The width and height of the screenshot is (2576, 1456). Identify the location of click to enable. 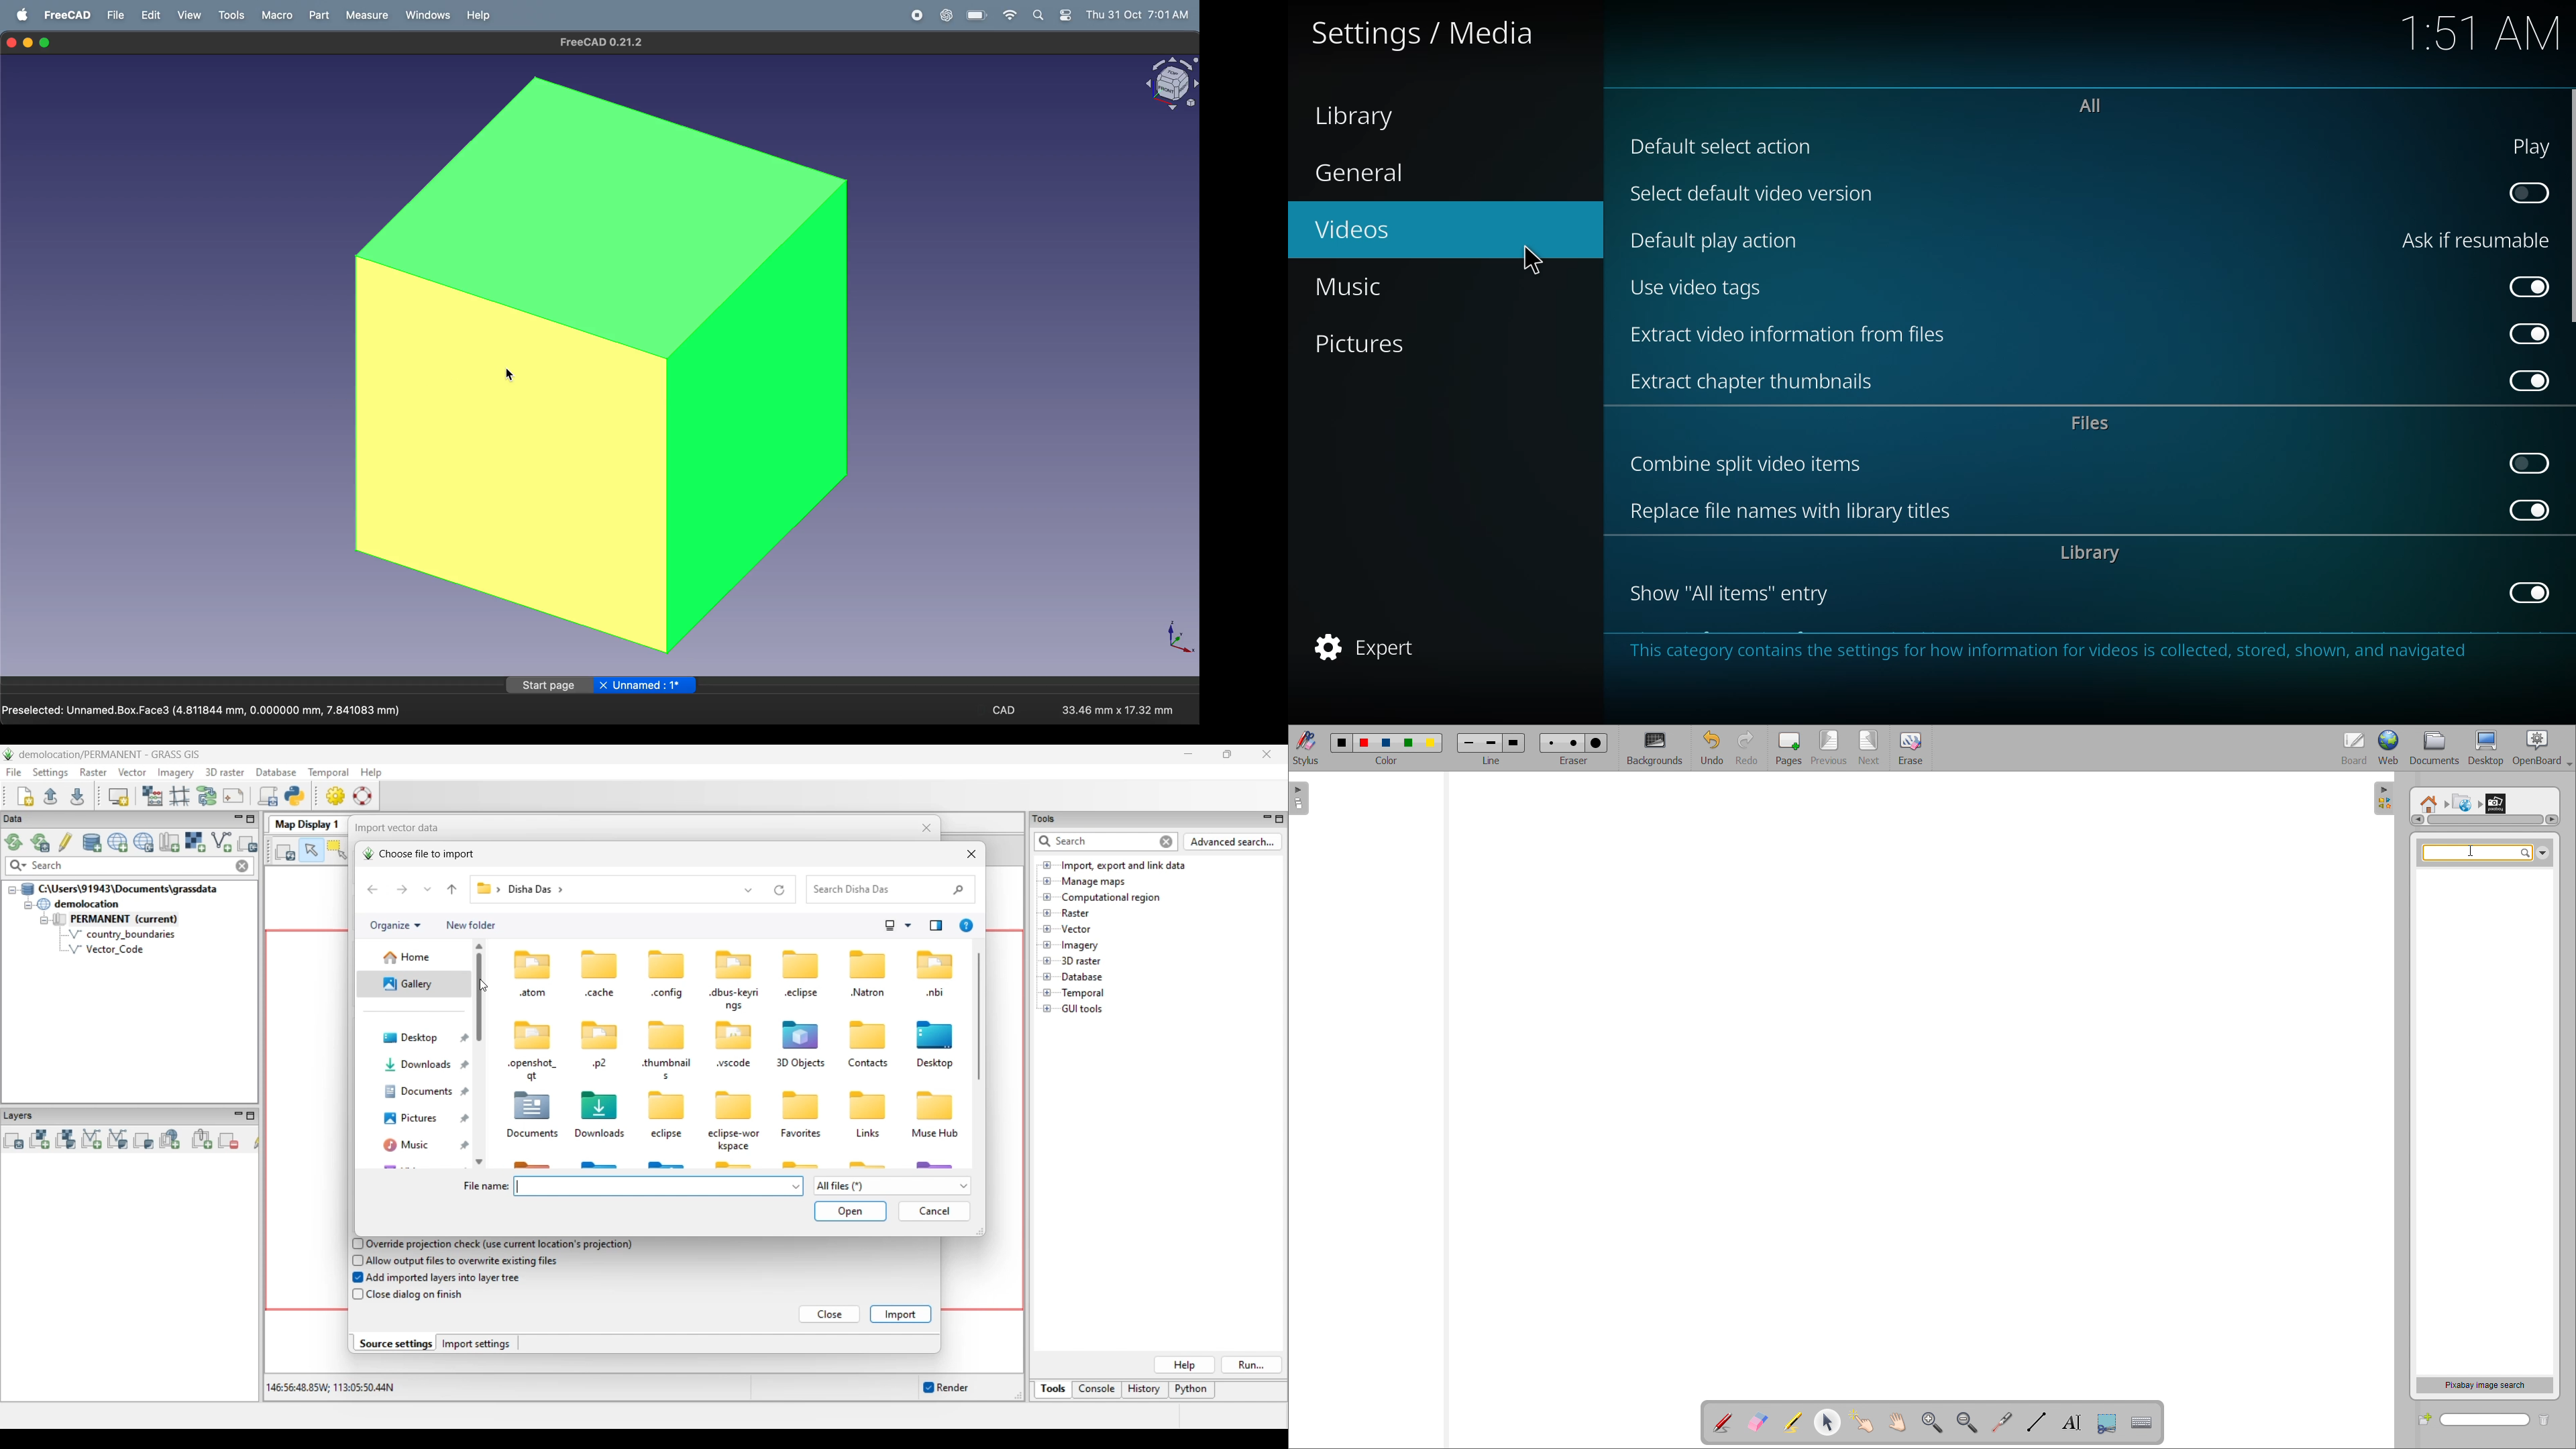
(2524, 193).